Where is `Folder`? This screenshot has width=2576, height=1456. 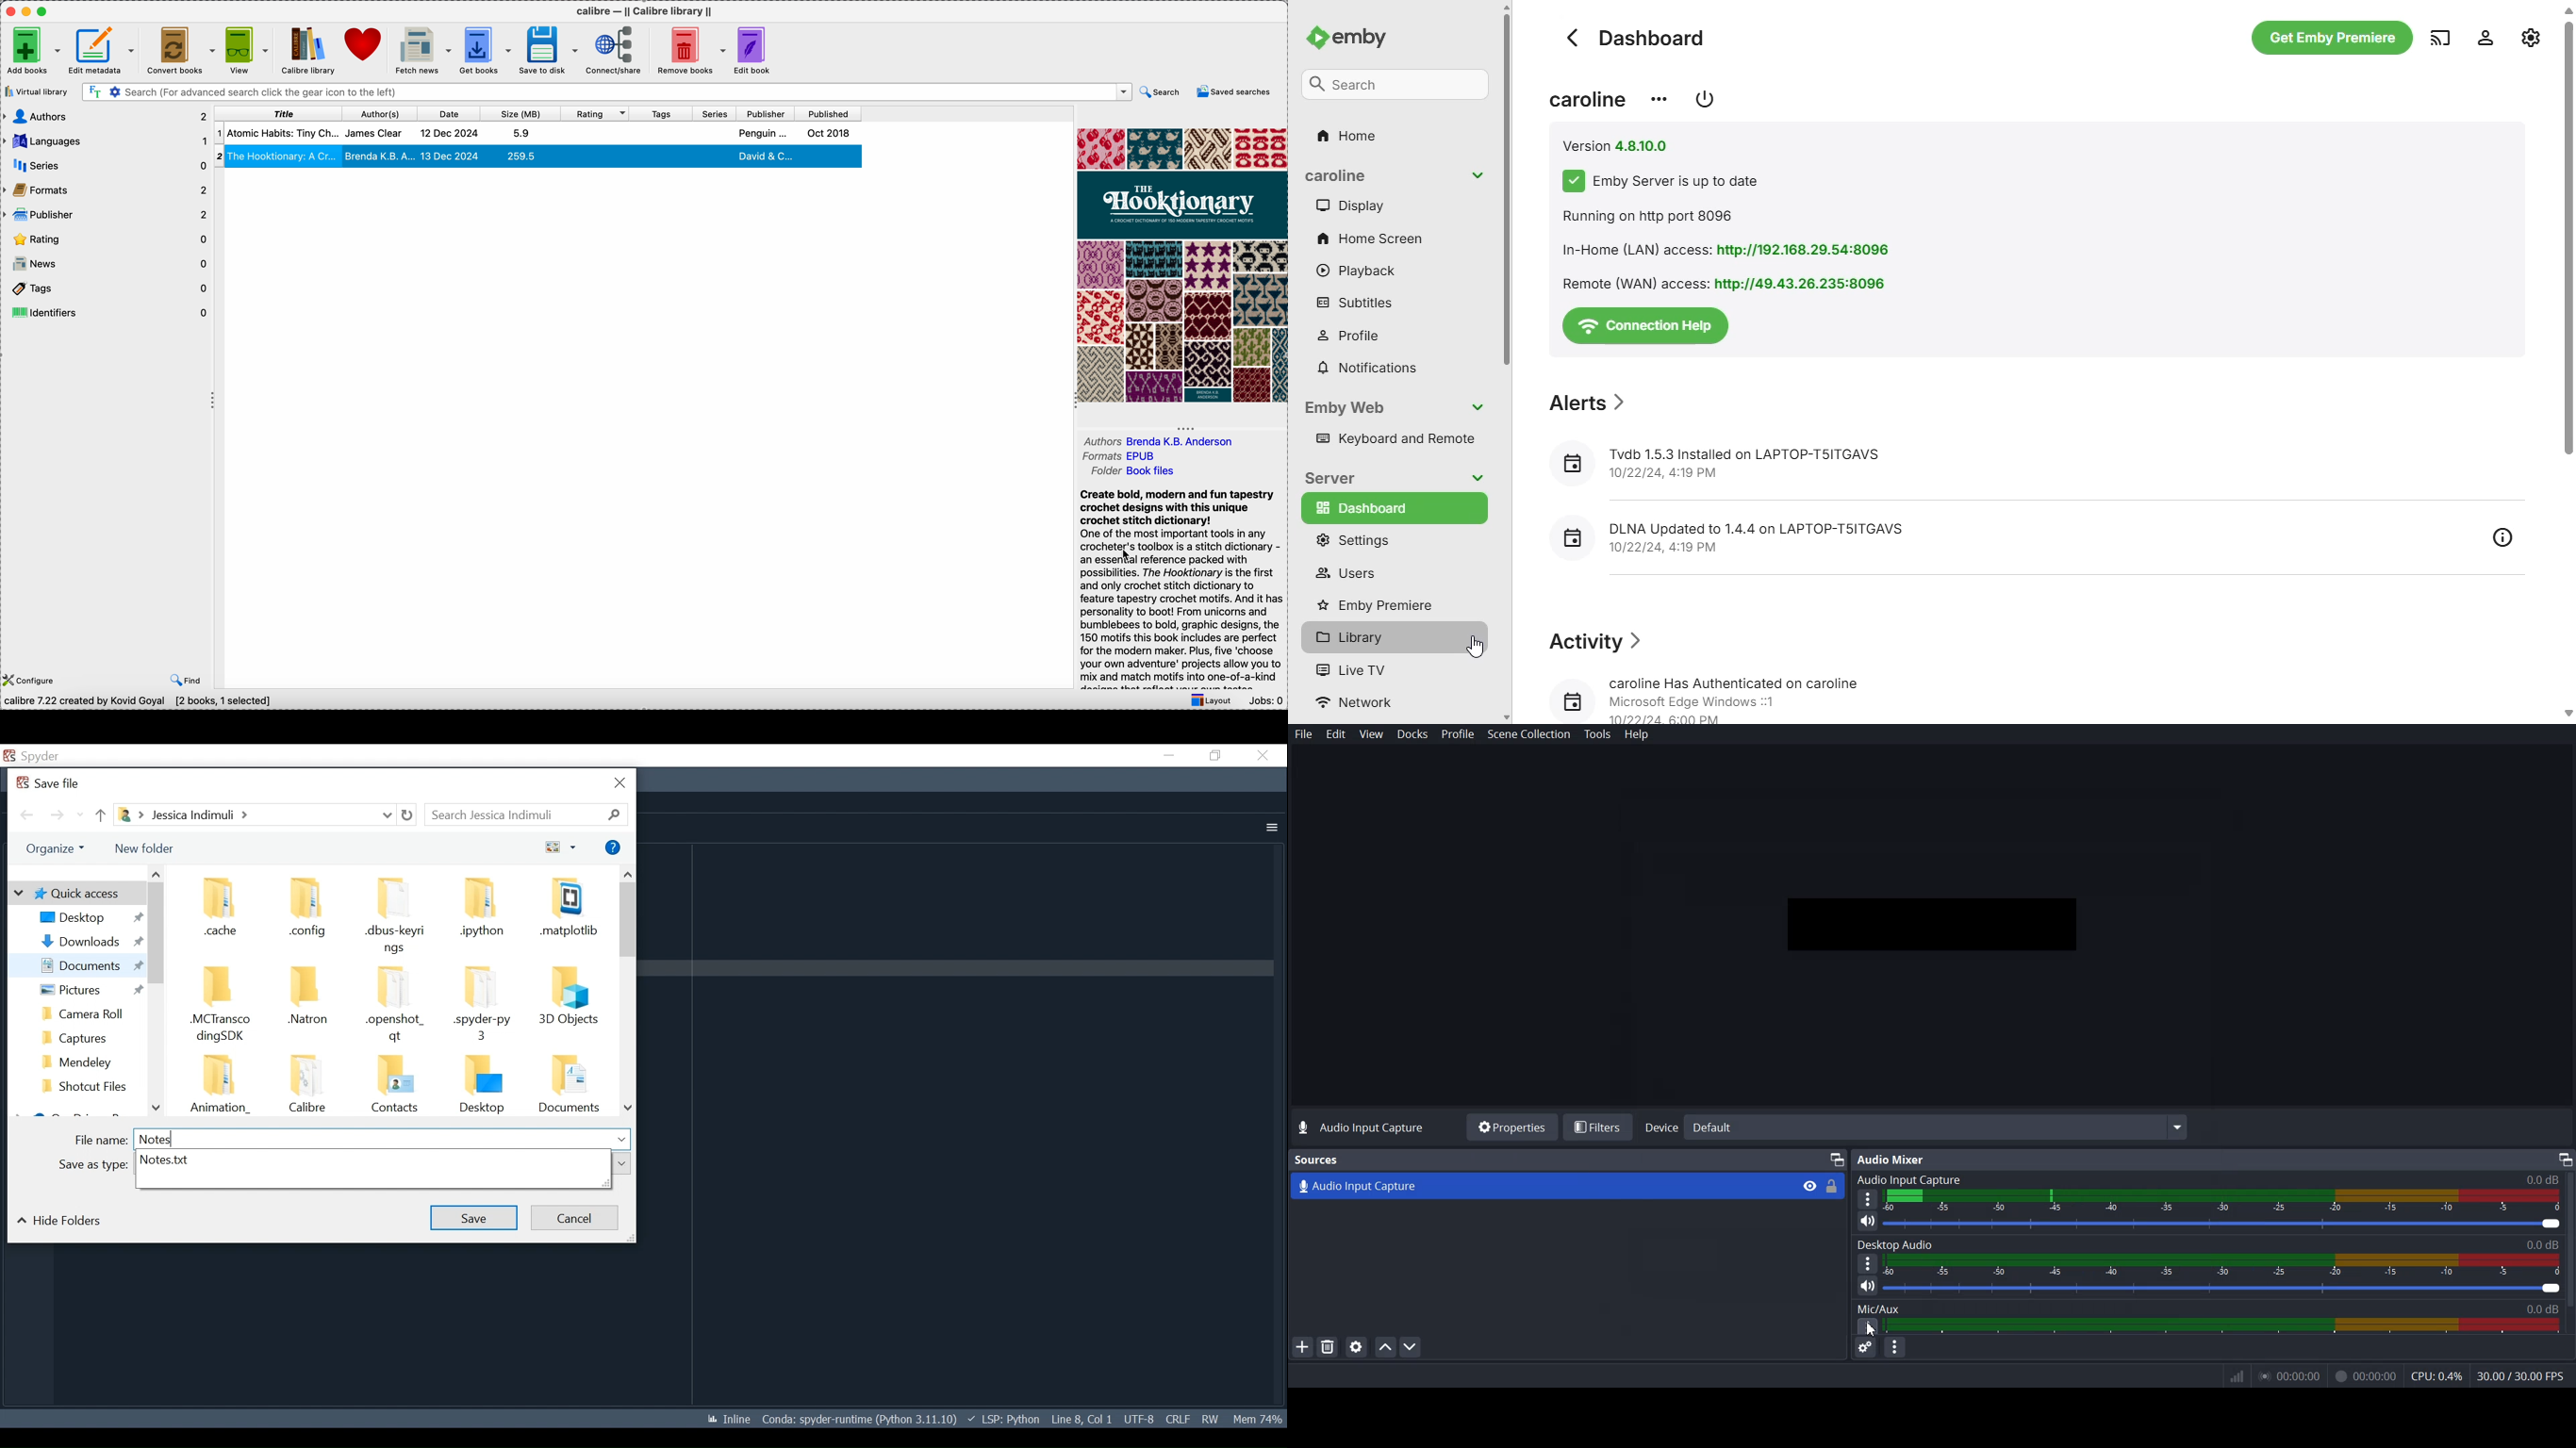
Folder is located at coordinates (223, 909).